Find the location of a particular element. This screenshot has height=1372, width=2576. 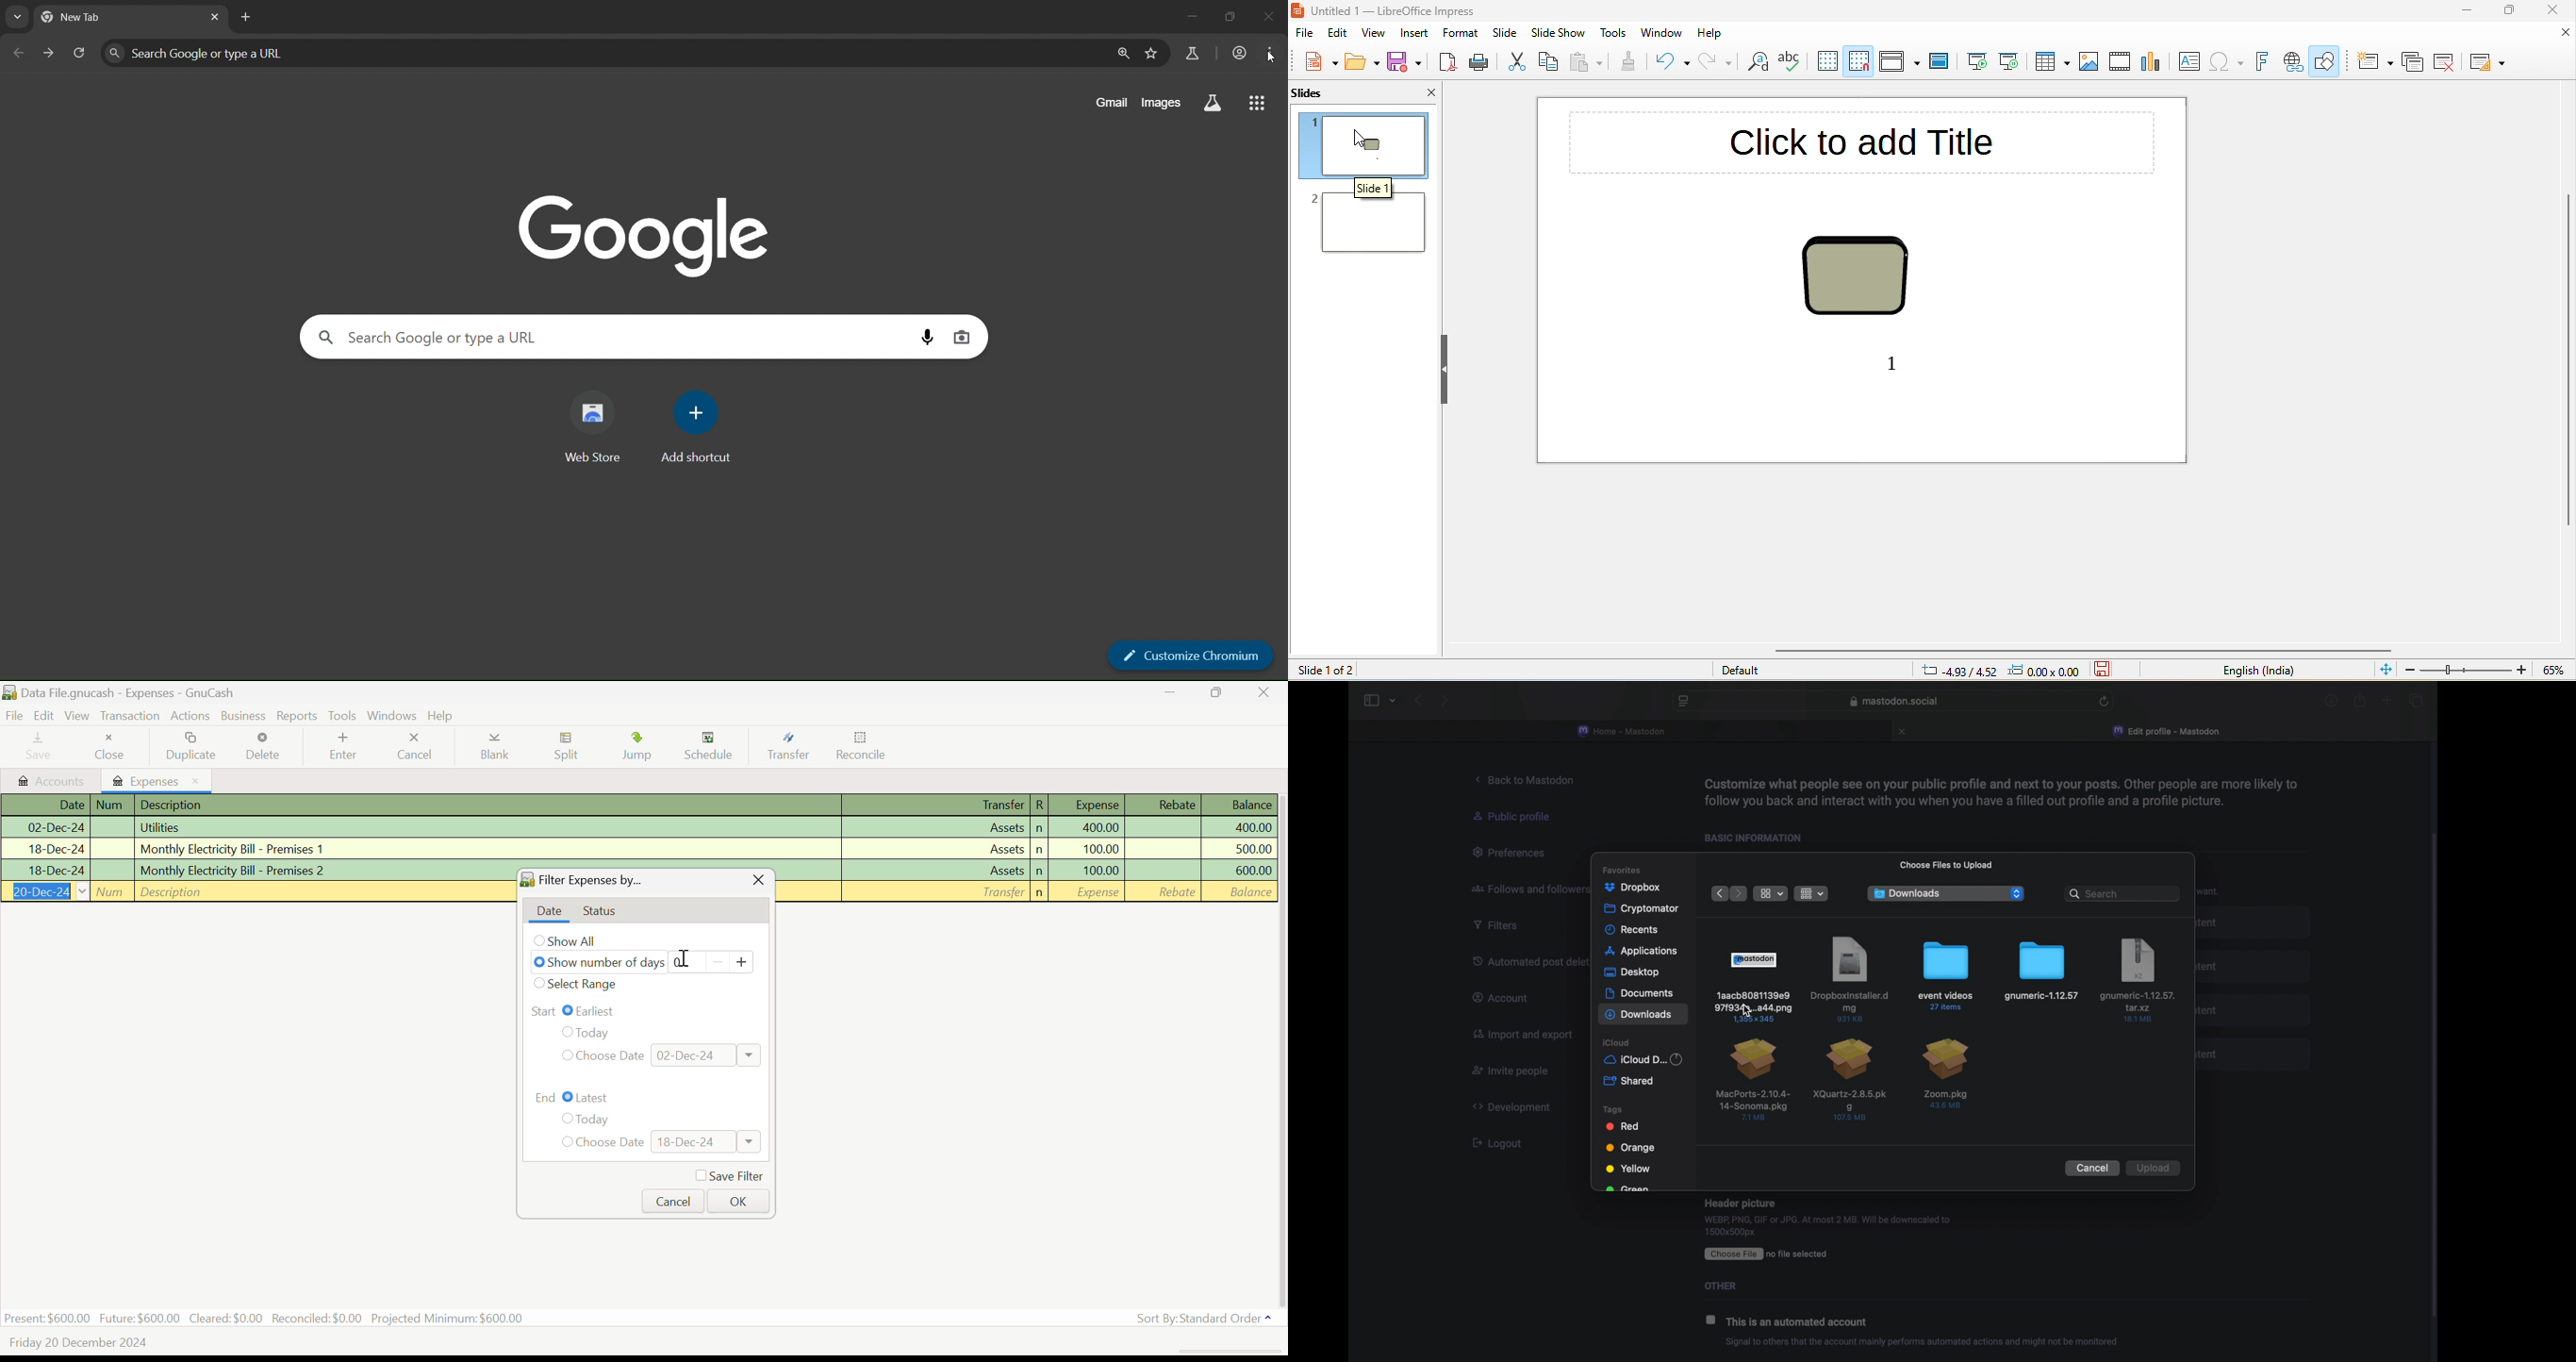

icloud is located at coordinates (1617, 1042).